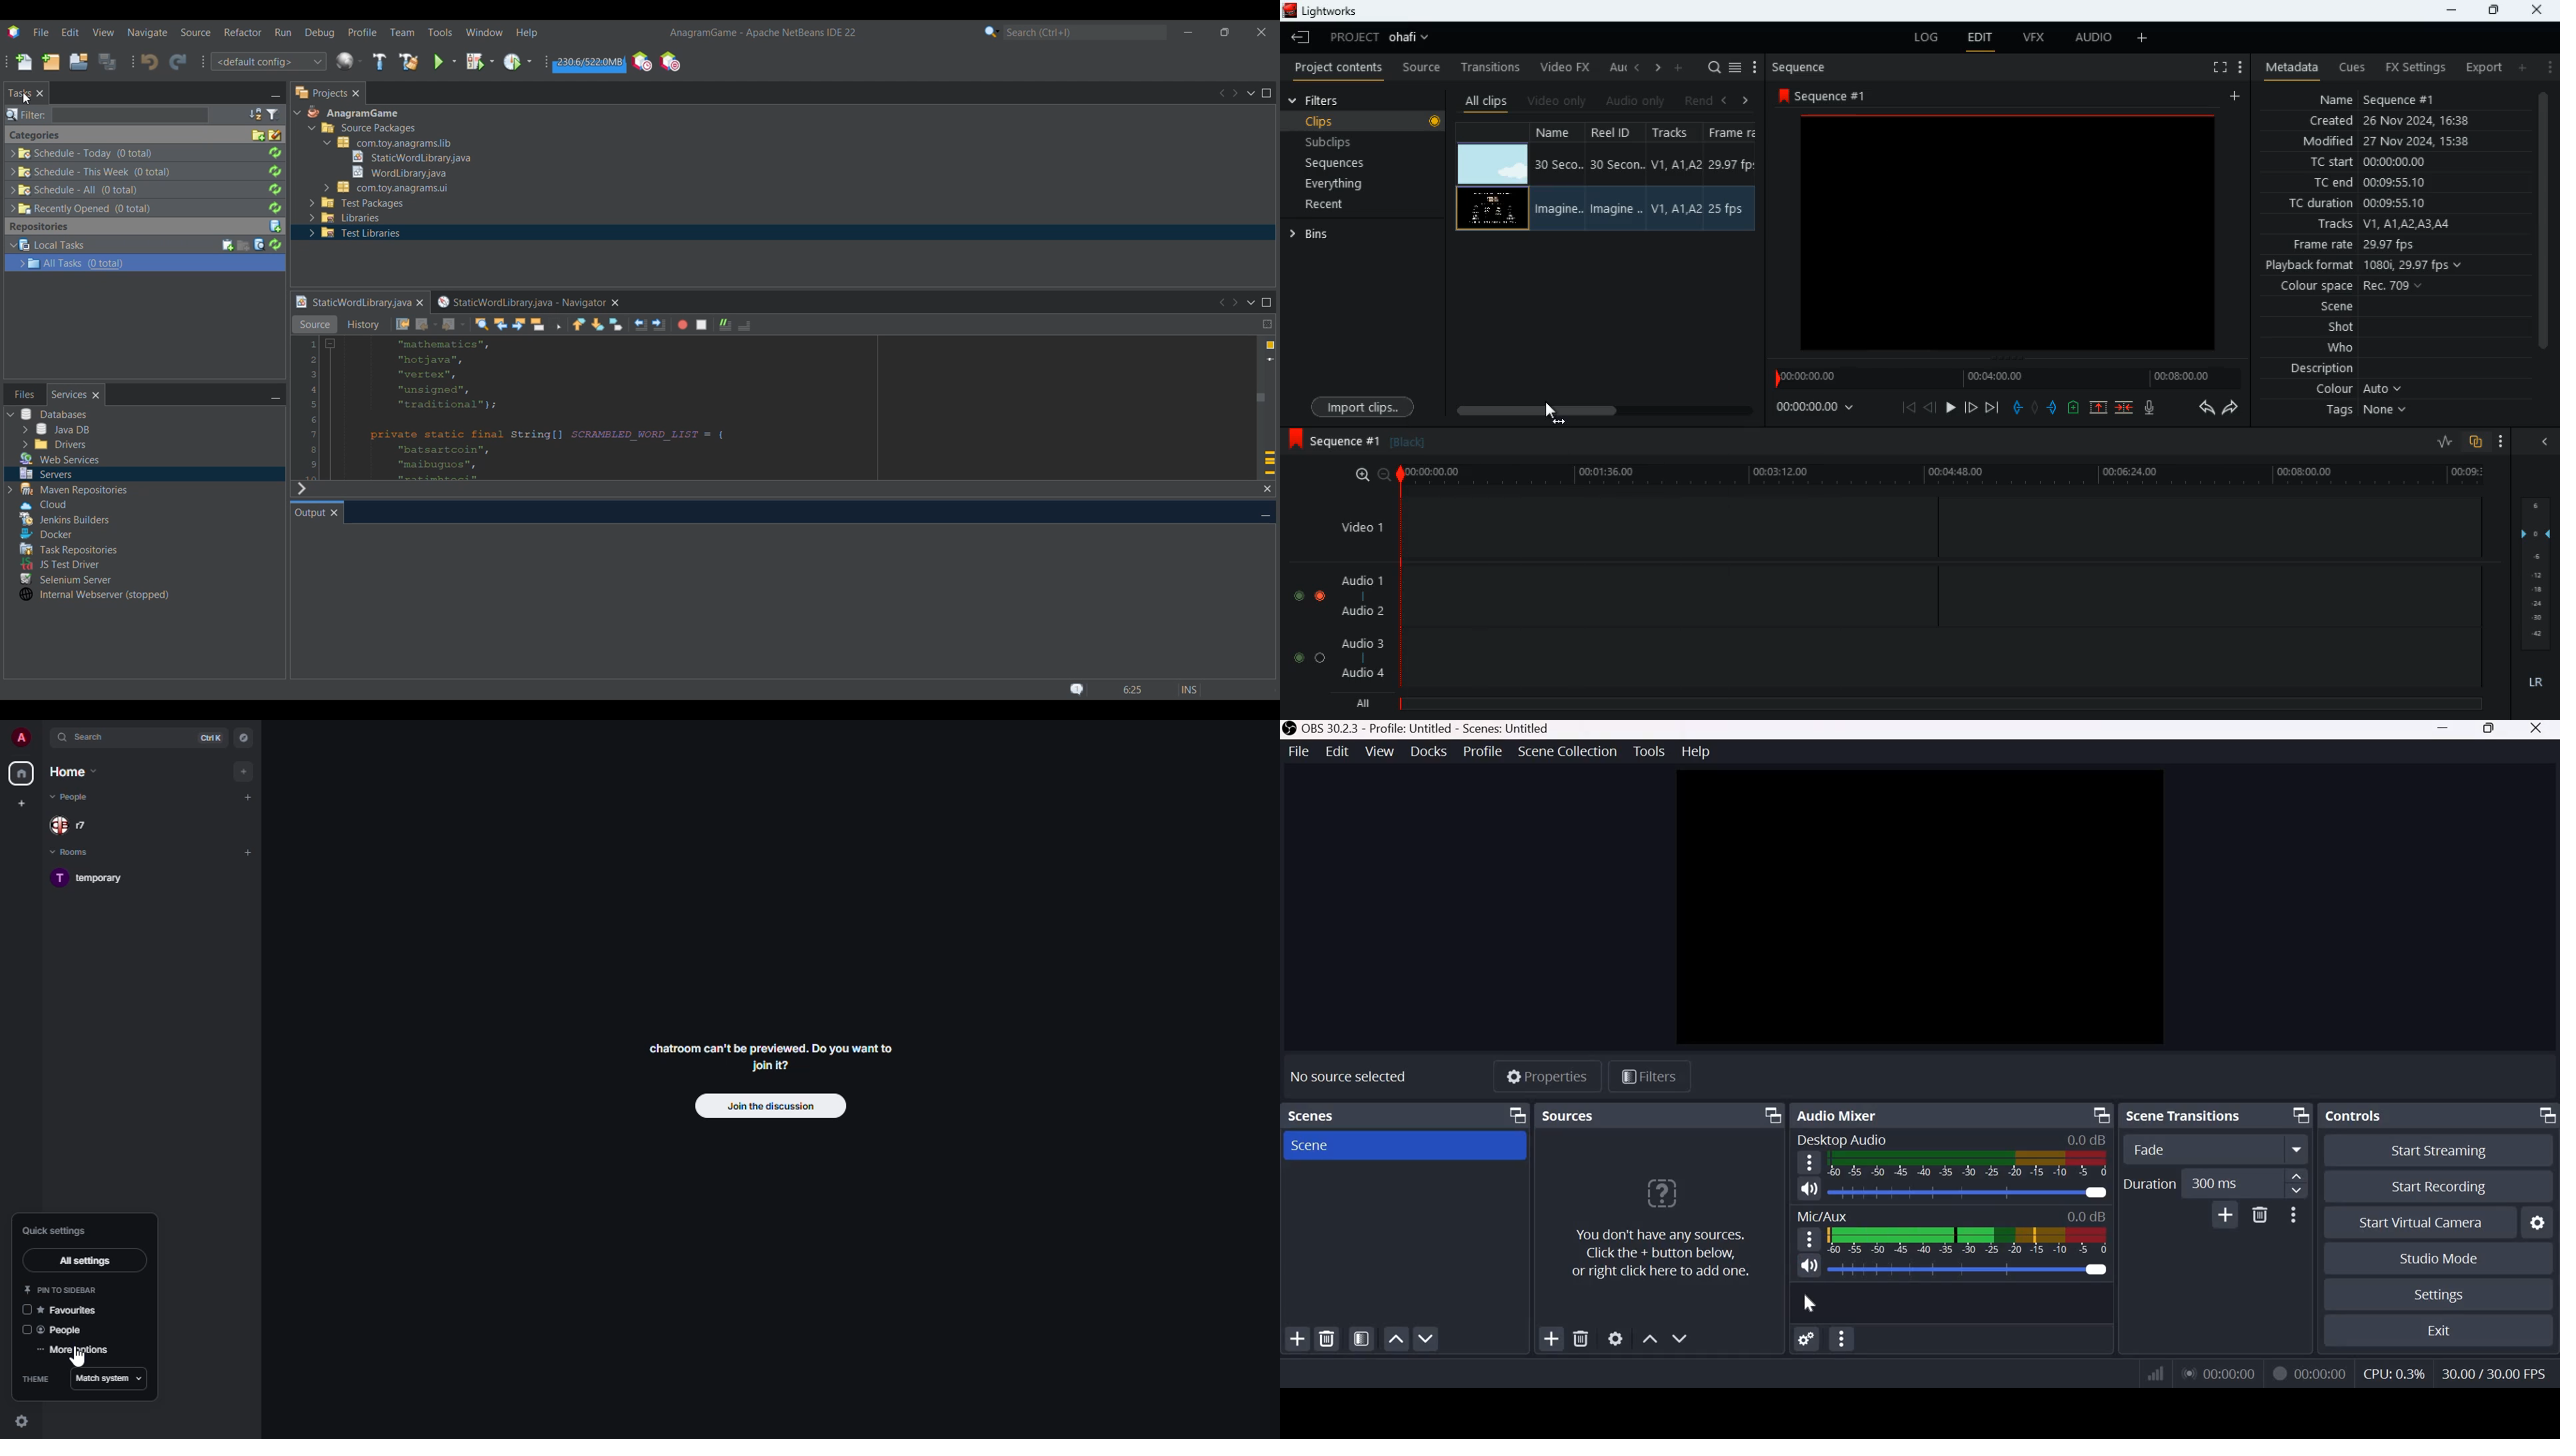  What do you see at coordinates (1809, 1239) in the screenshot?
I see `hamburger menu` at bounding box center [1809, 1239].